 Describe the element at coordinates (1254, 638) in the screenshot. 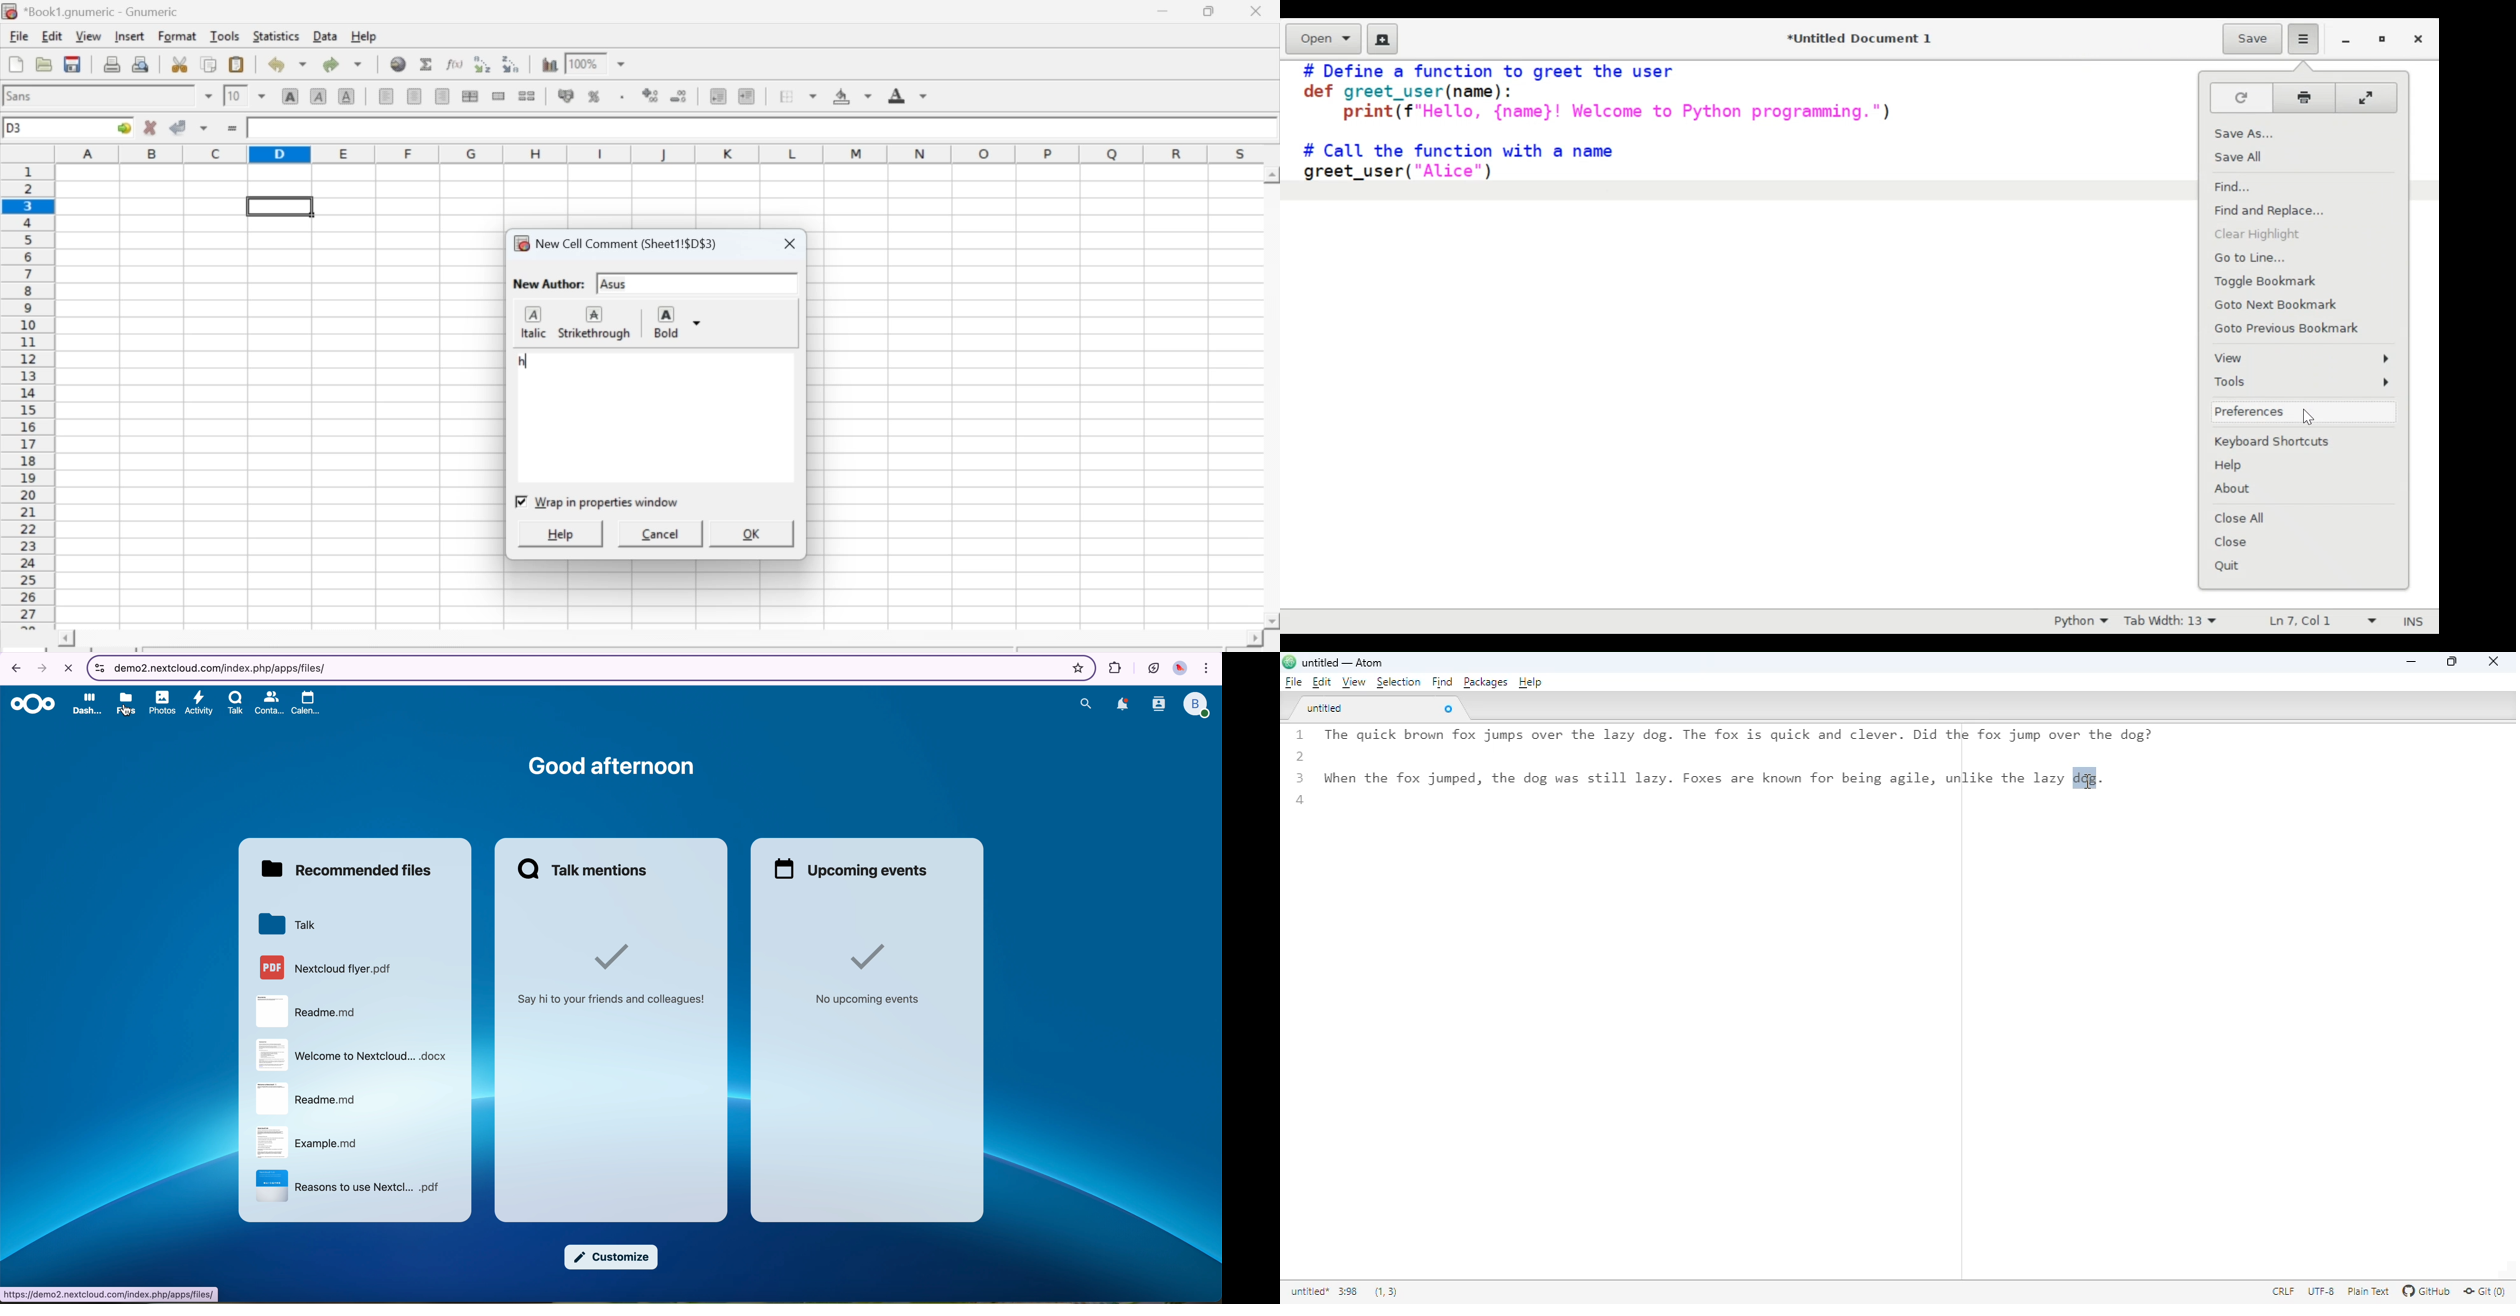

I see `scroll right` at that location.